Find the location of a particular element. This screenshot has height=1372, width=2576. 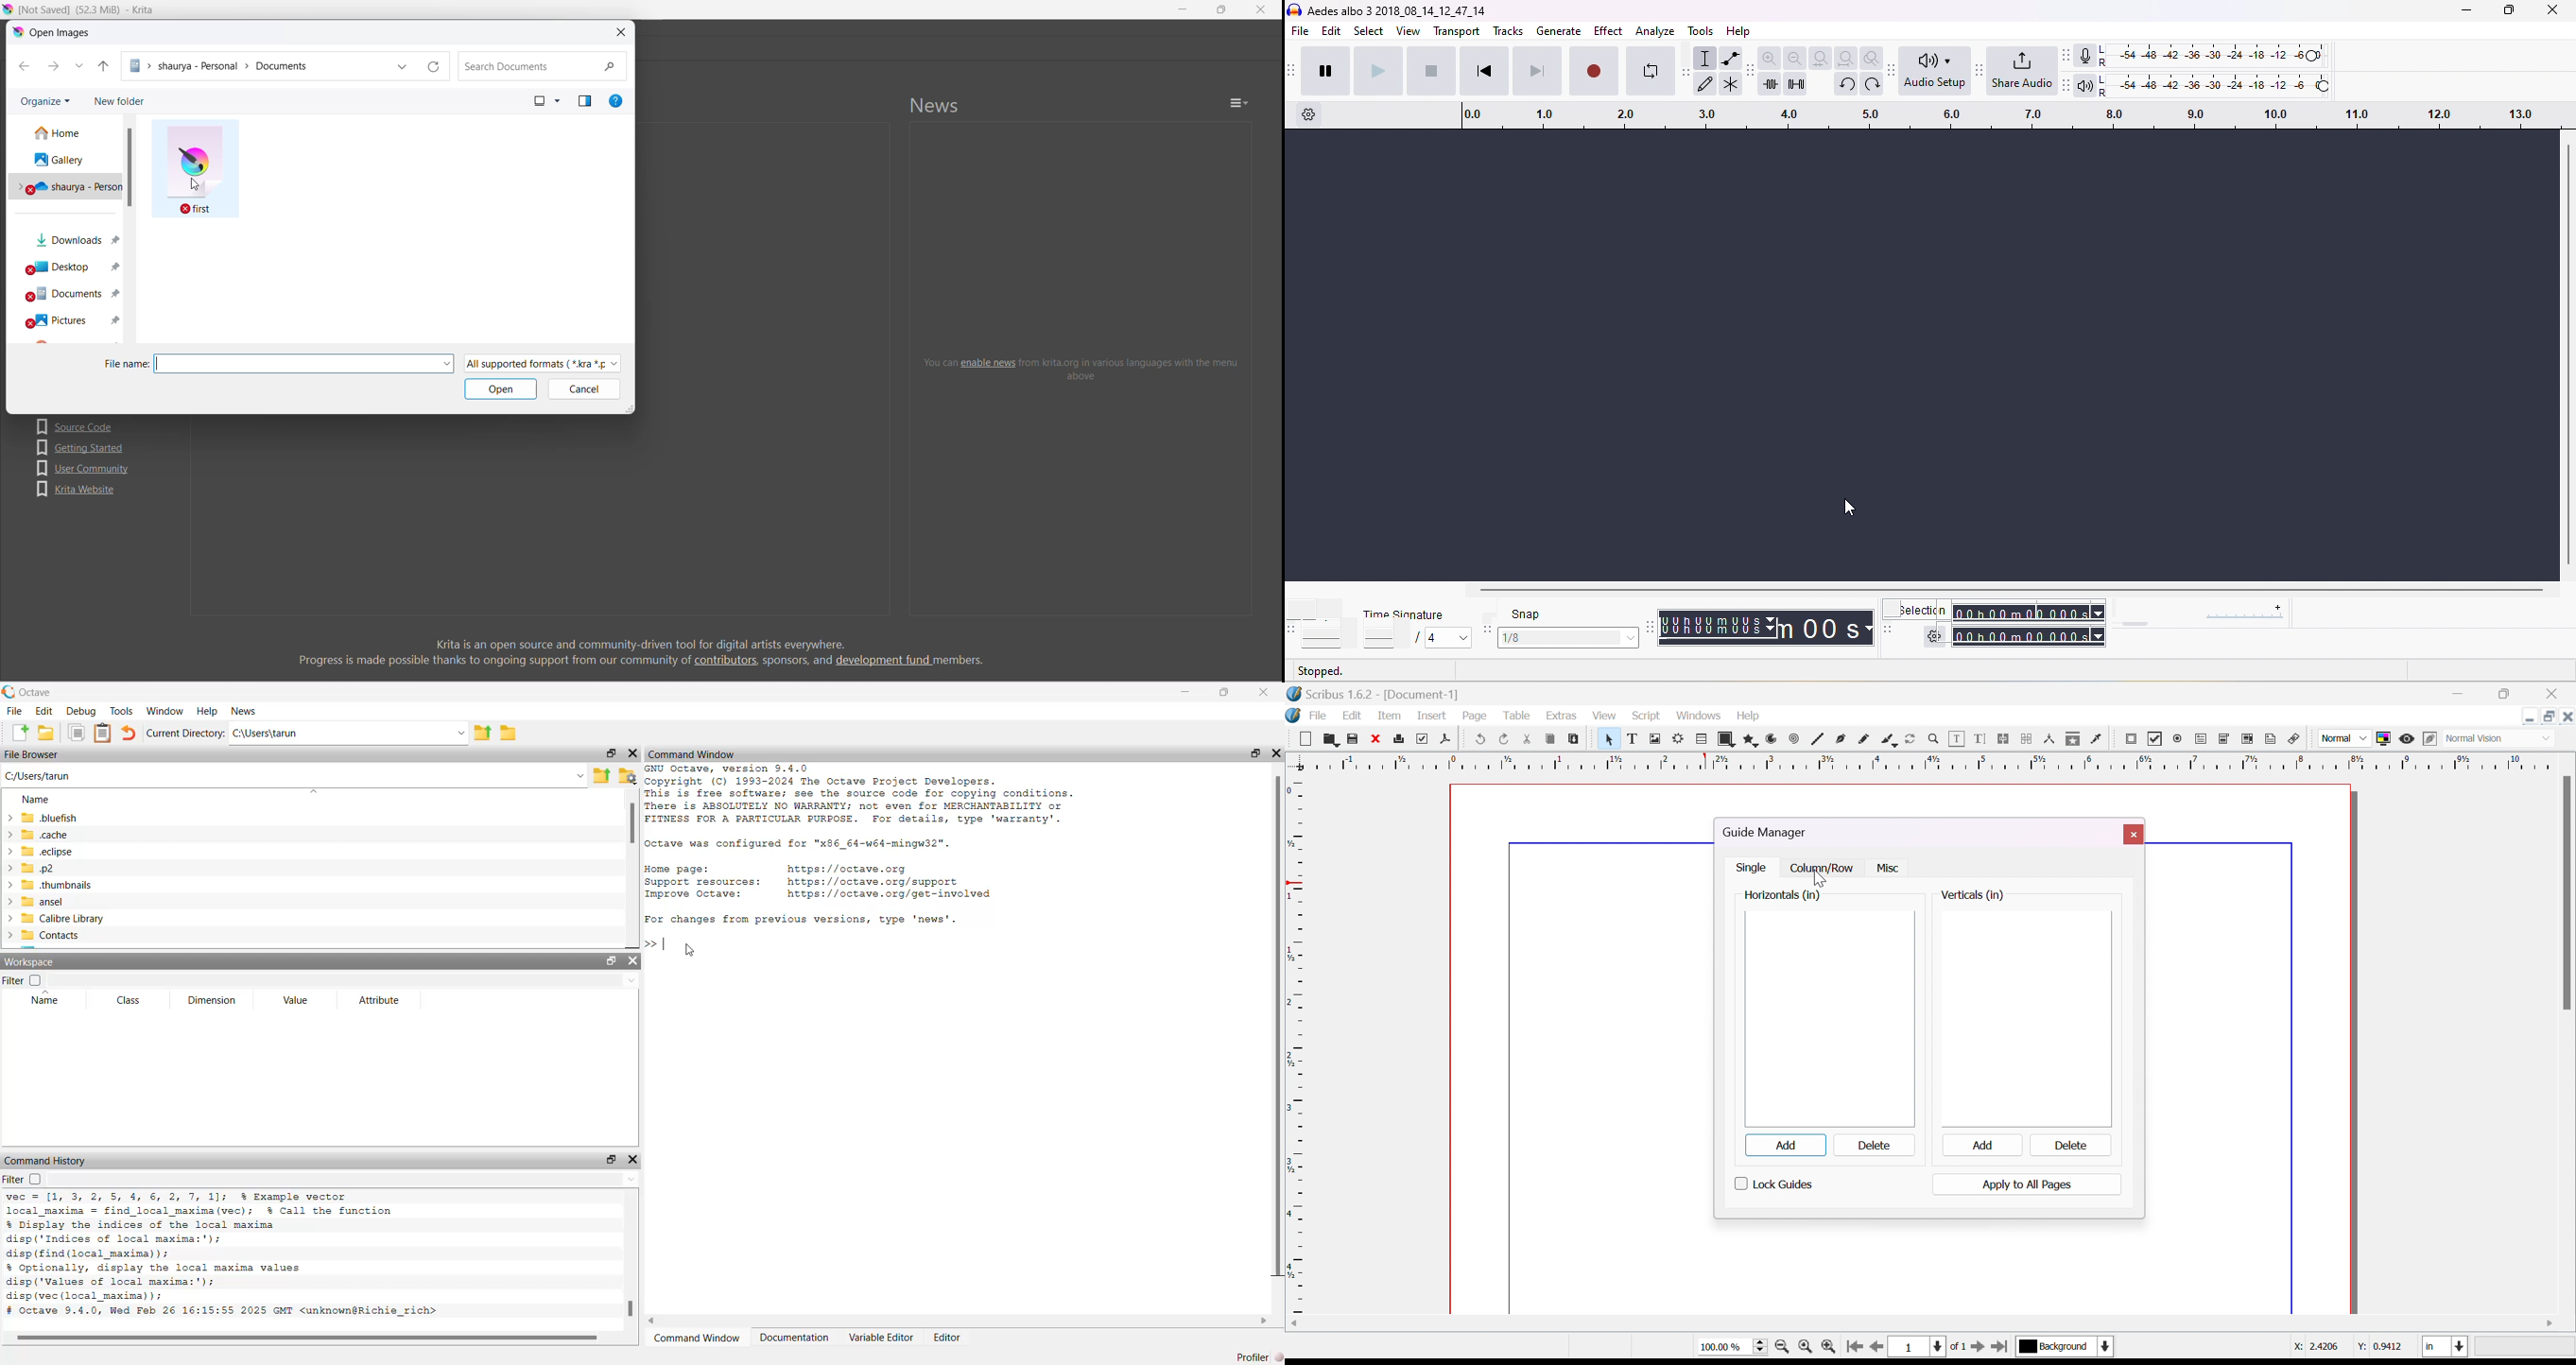

table is located at coordinates (1703, 741).